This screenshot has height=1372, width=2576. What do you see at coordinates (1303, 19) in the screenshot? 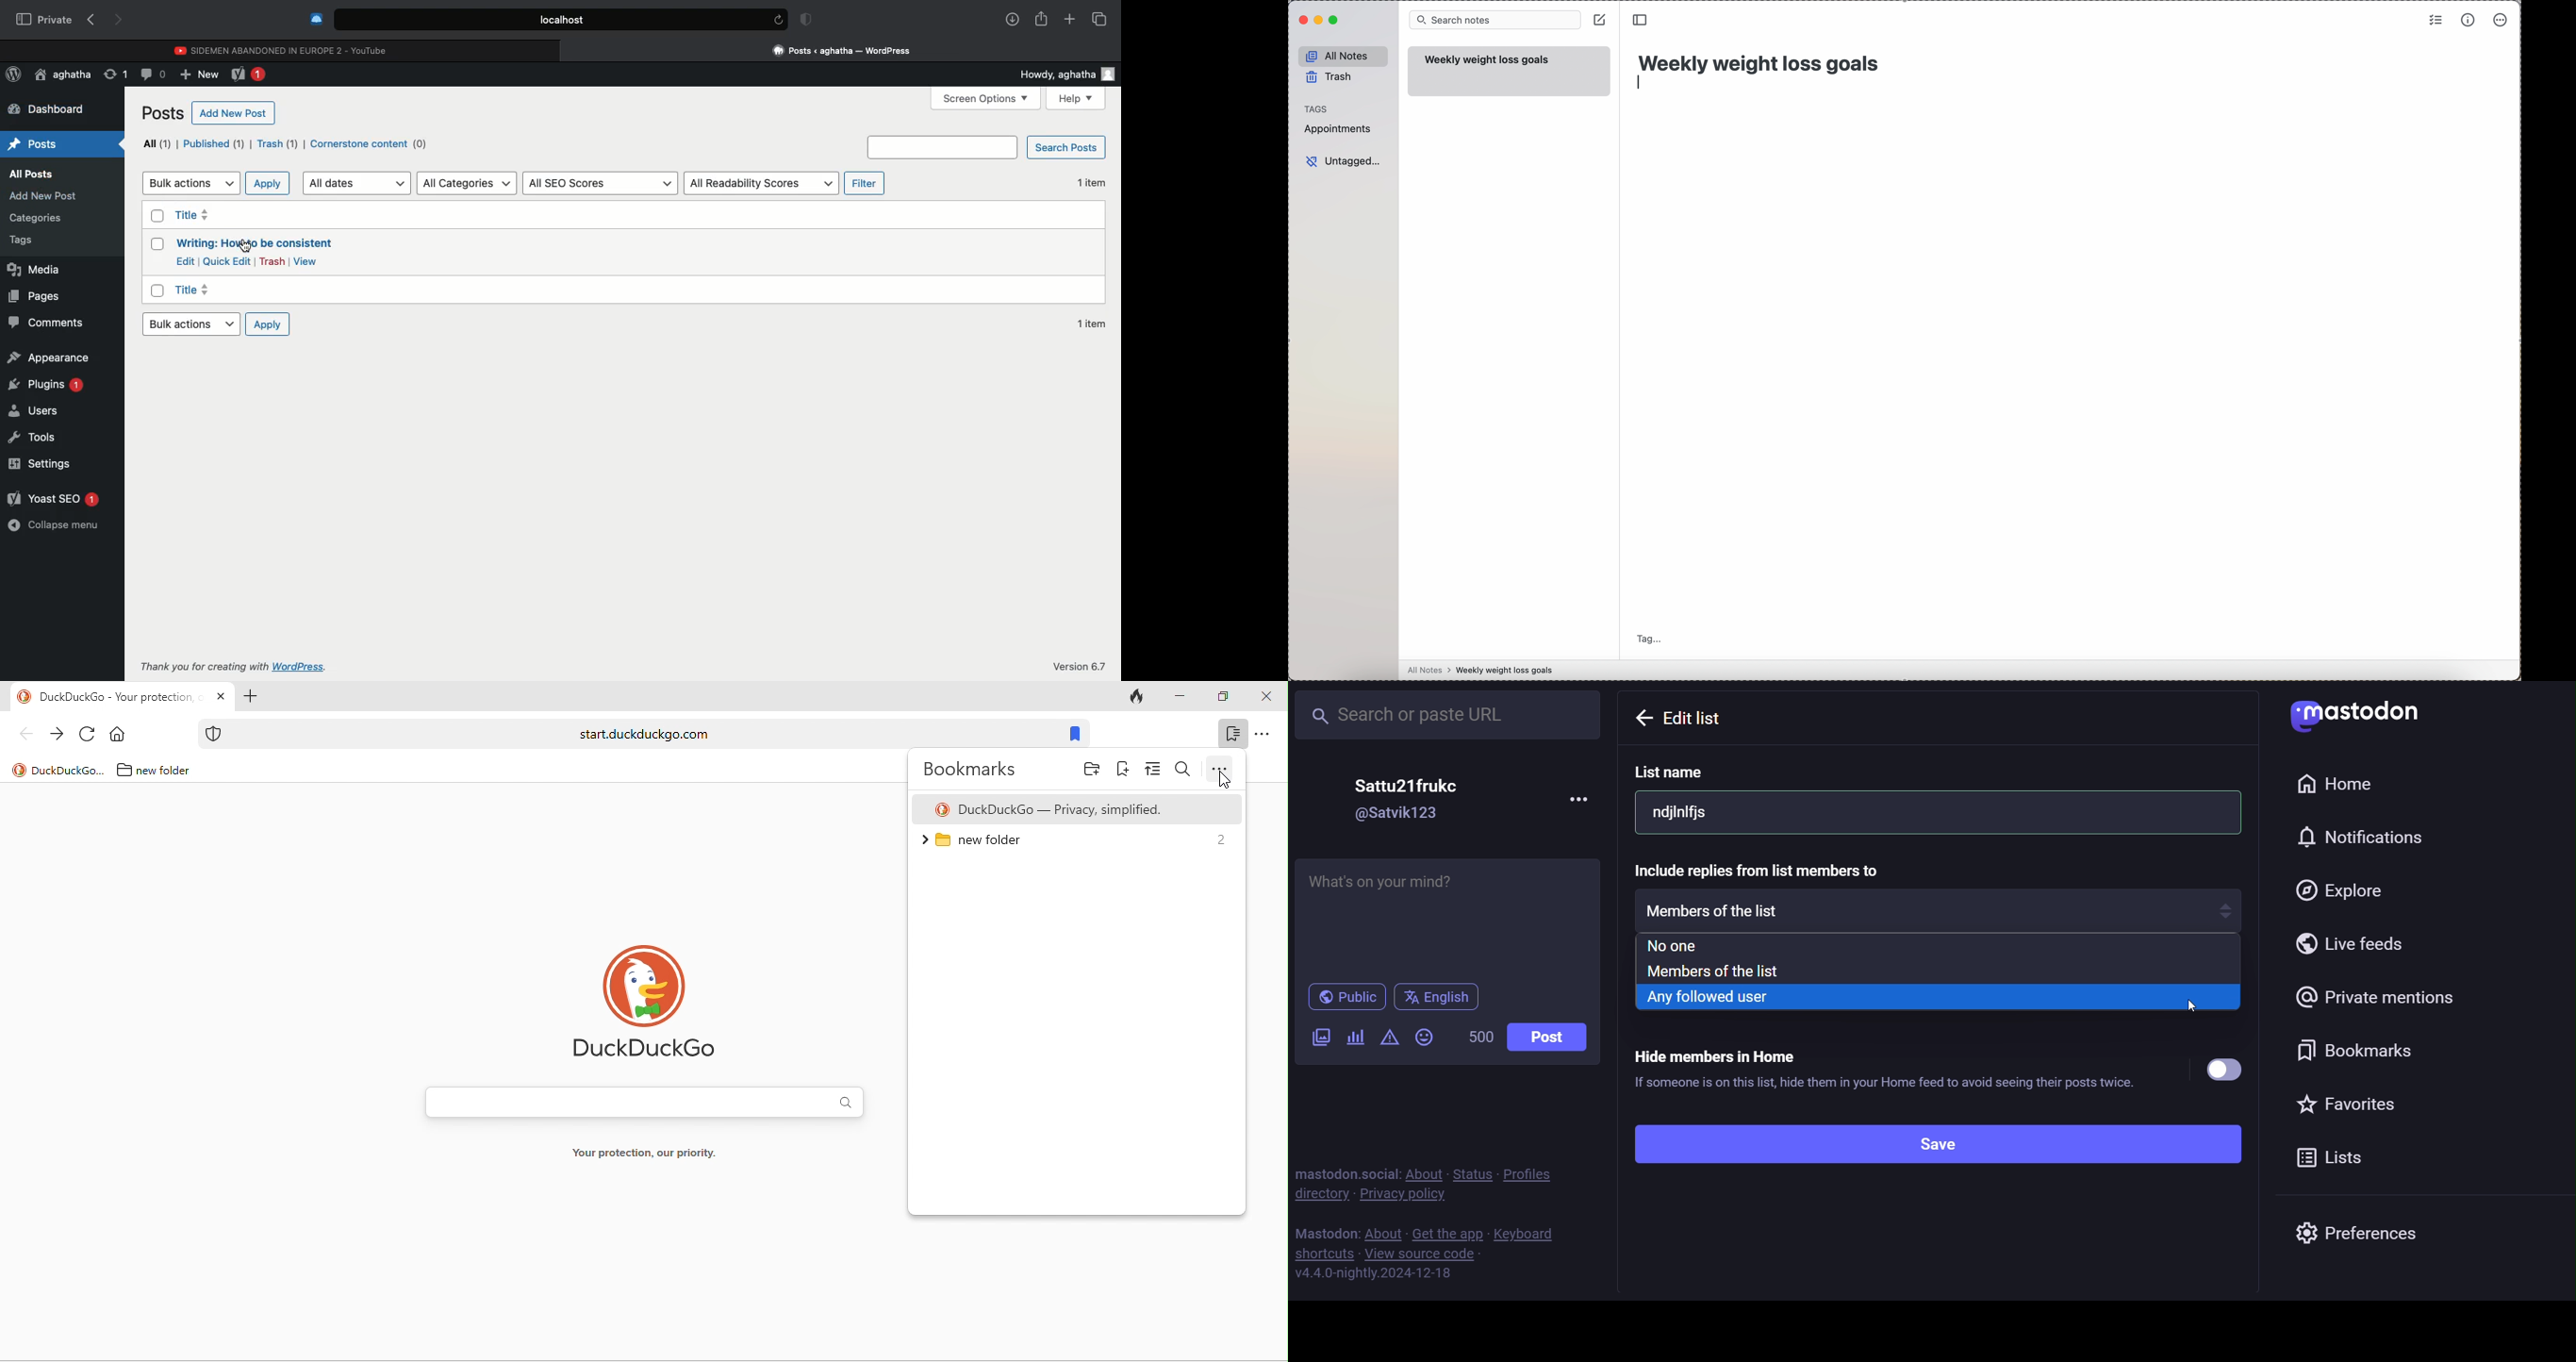
I see `close Simplenote` at bounding box center [1303, 19].